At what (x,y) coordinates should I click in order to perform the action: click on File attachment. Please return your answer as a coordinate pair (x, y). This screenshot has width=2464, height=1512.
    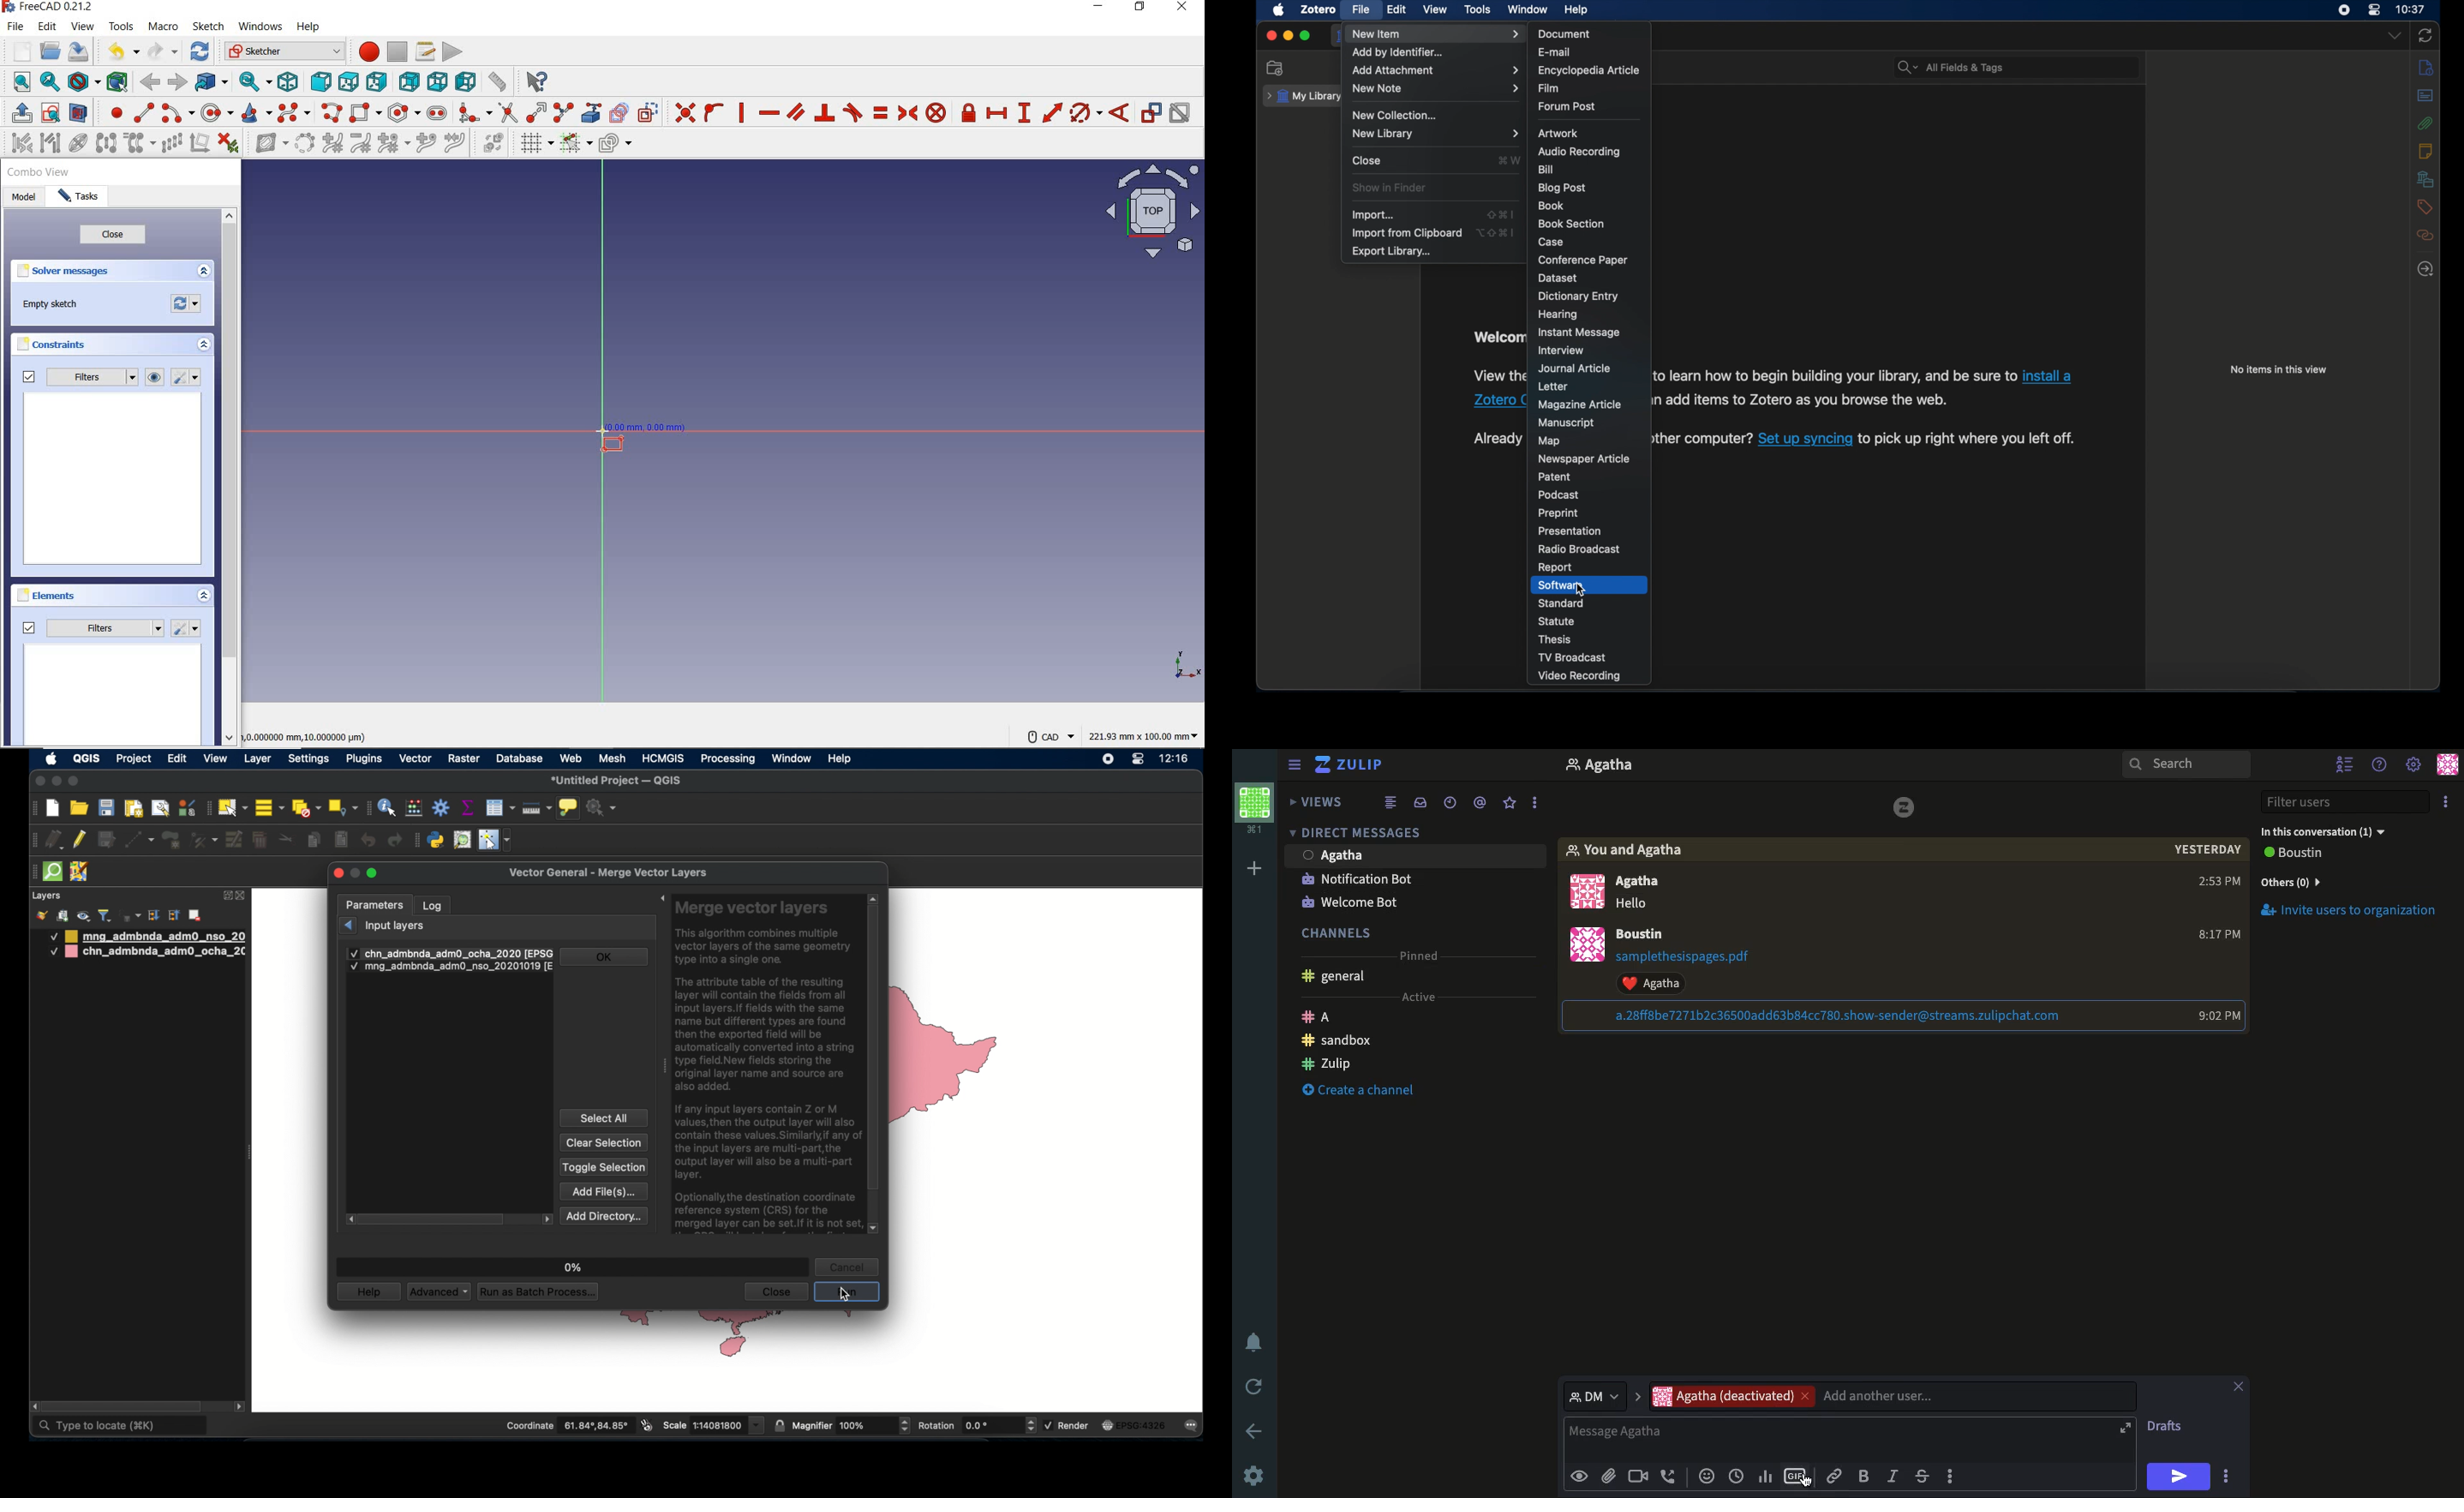
    Looking at the image, I should click on (1608, 1476).